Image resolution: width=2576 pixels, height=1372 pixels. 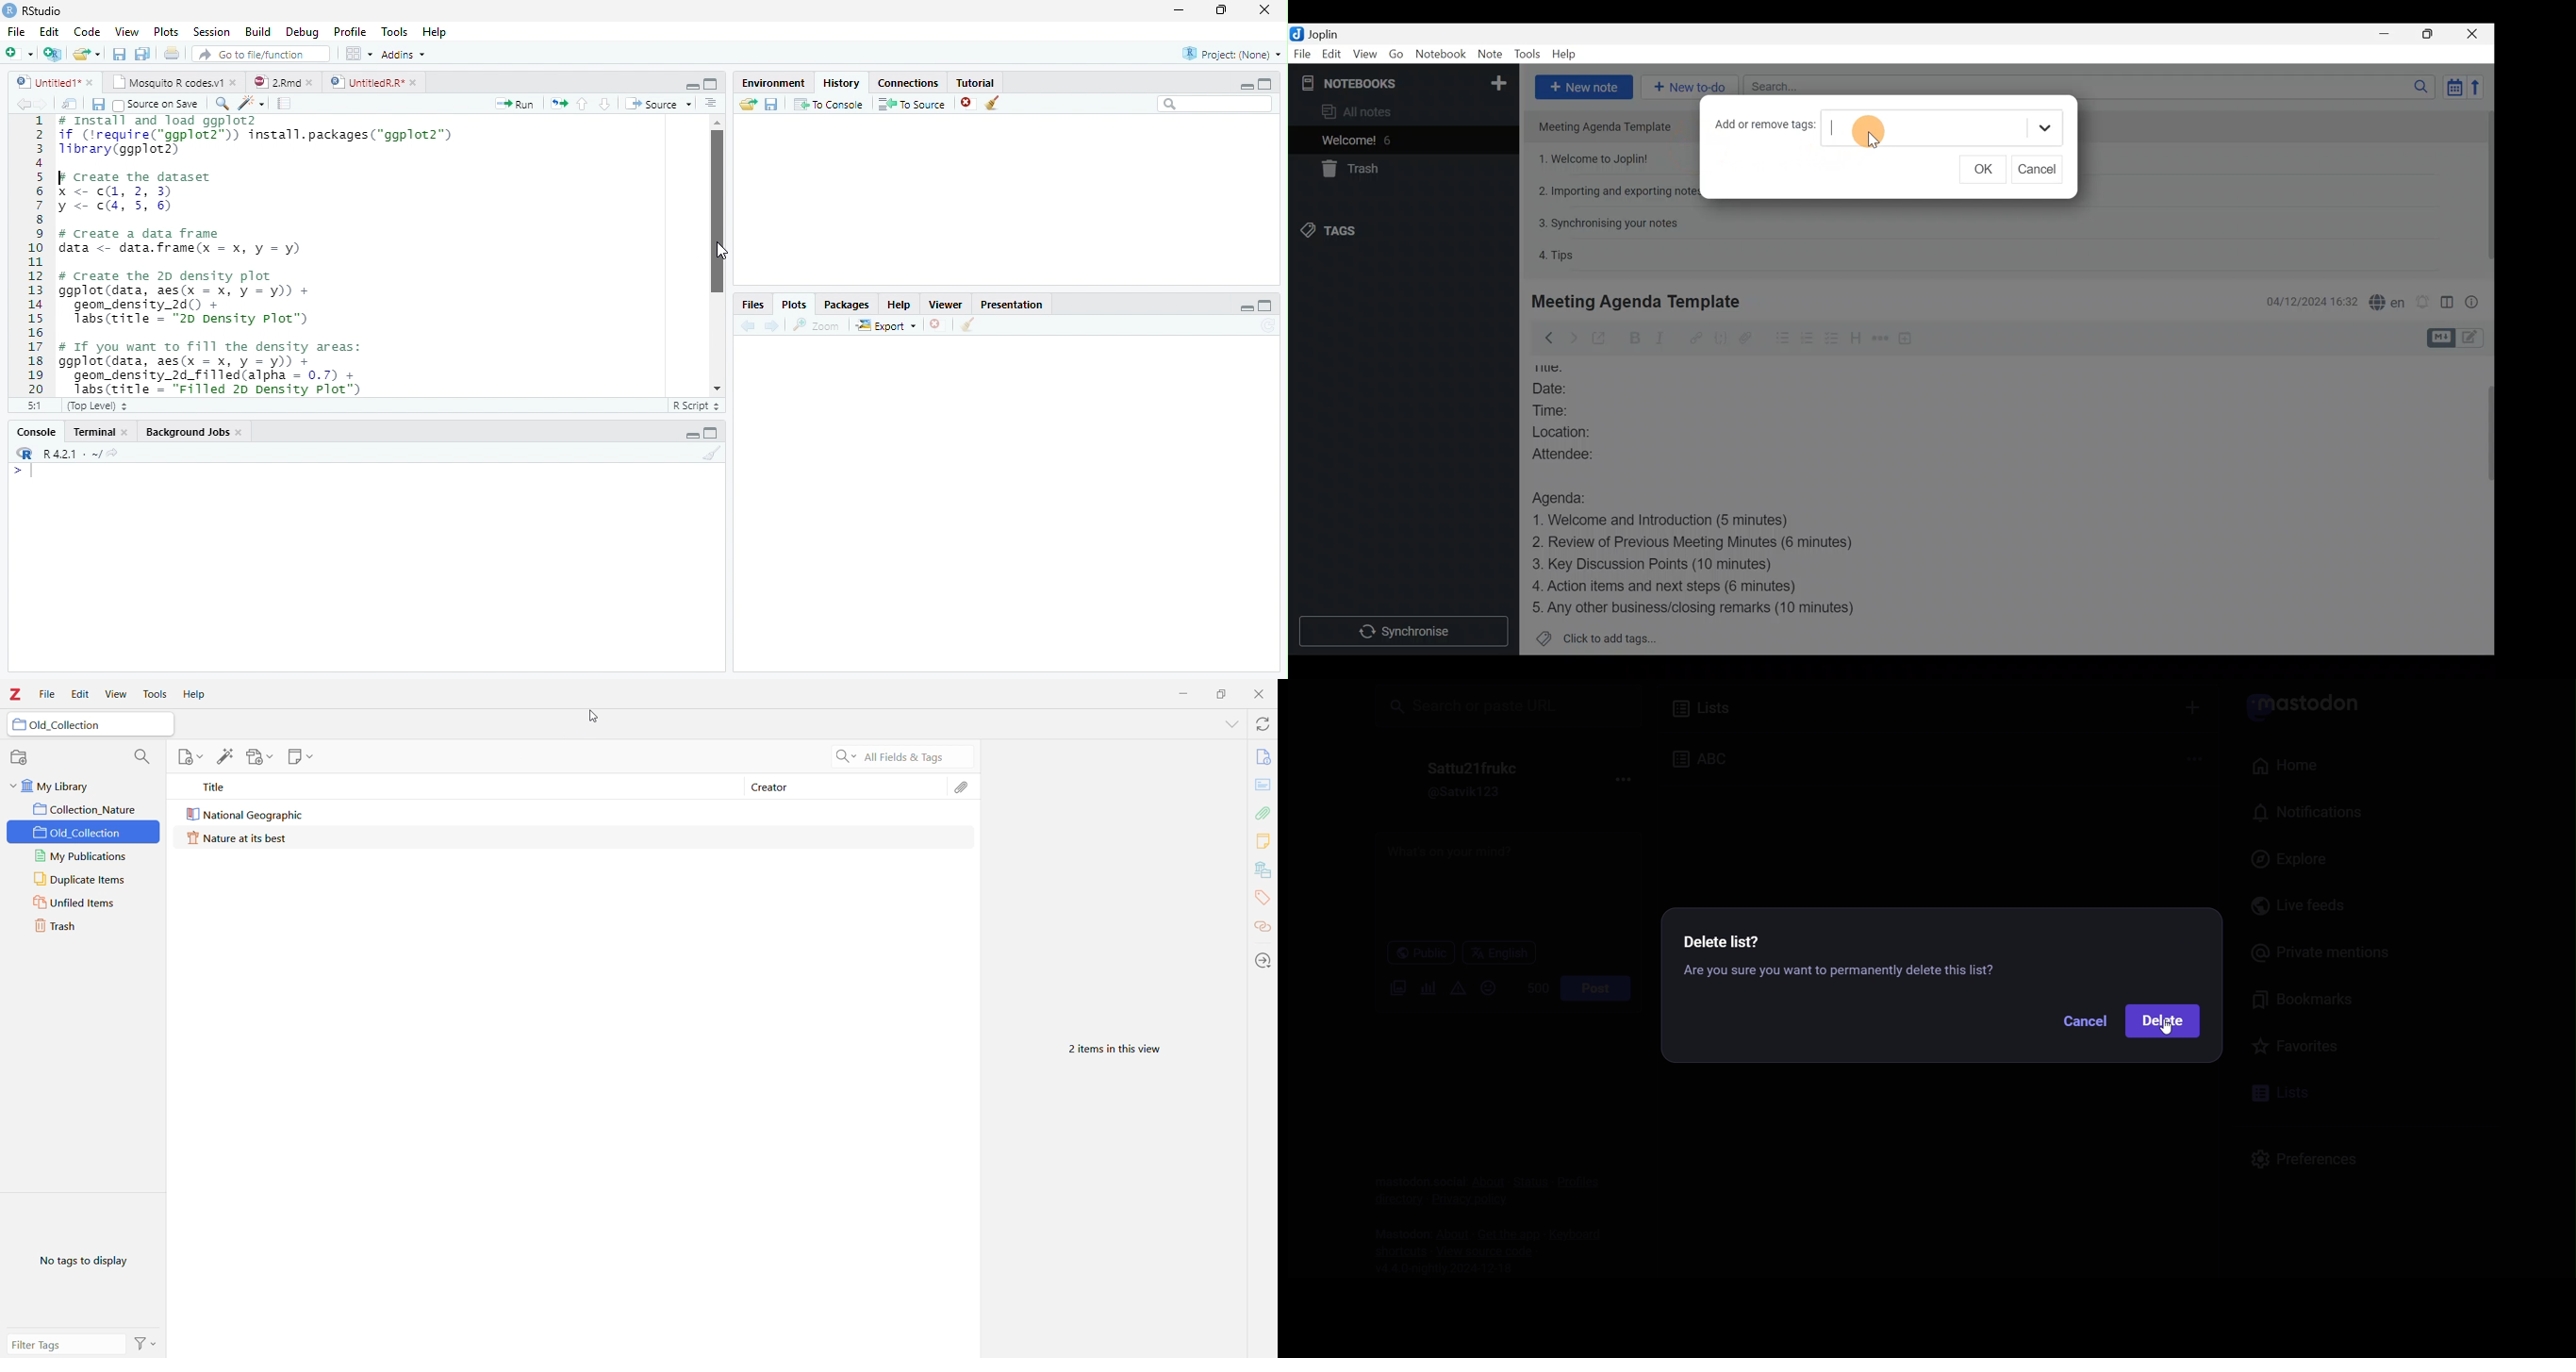 I want to click on UnttiedR Rr”, so click(x=365, y=81).